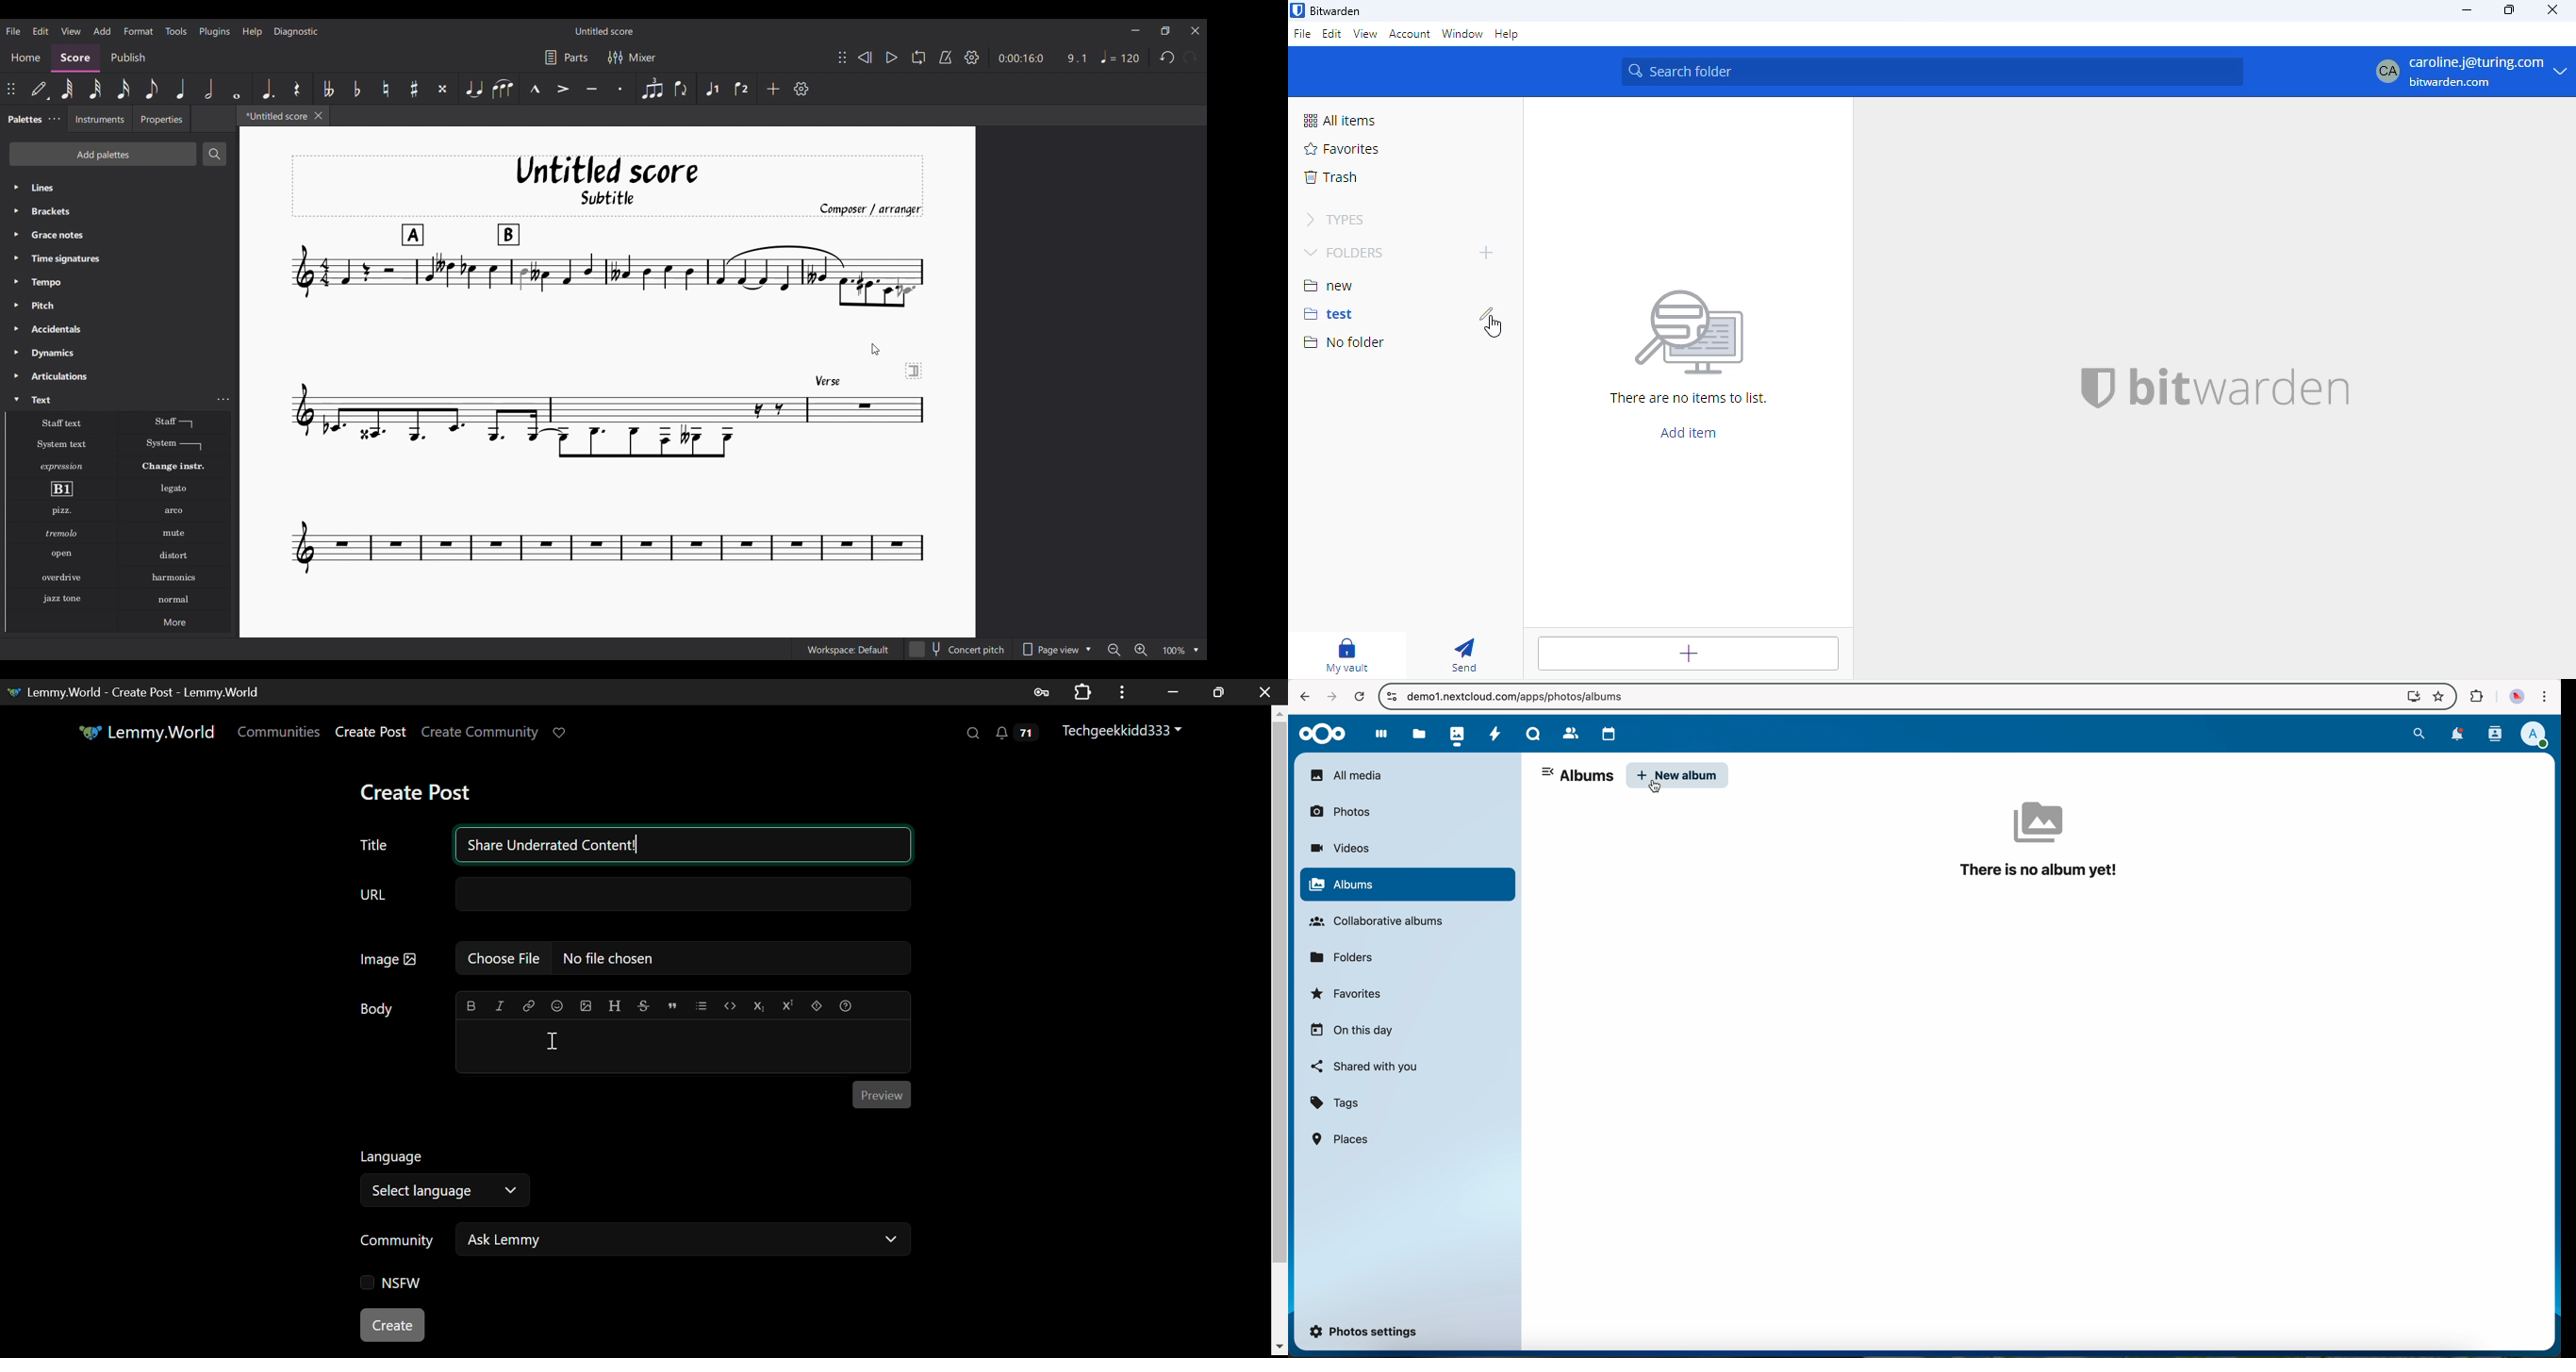 The width and height of the screenshot is (2576, 1372). Describe the element at coordinates (1364, 1330) in the screenshot. I see `photos settings` at that location.